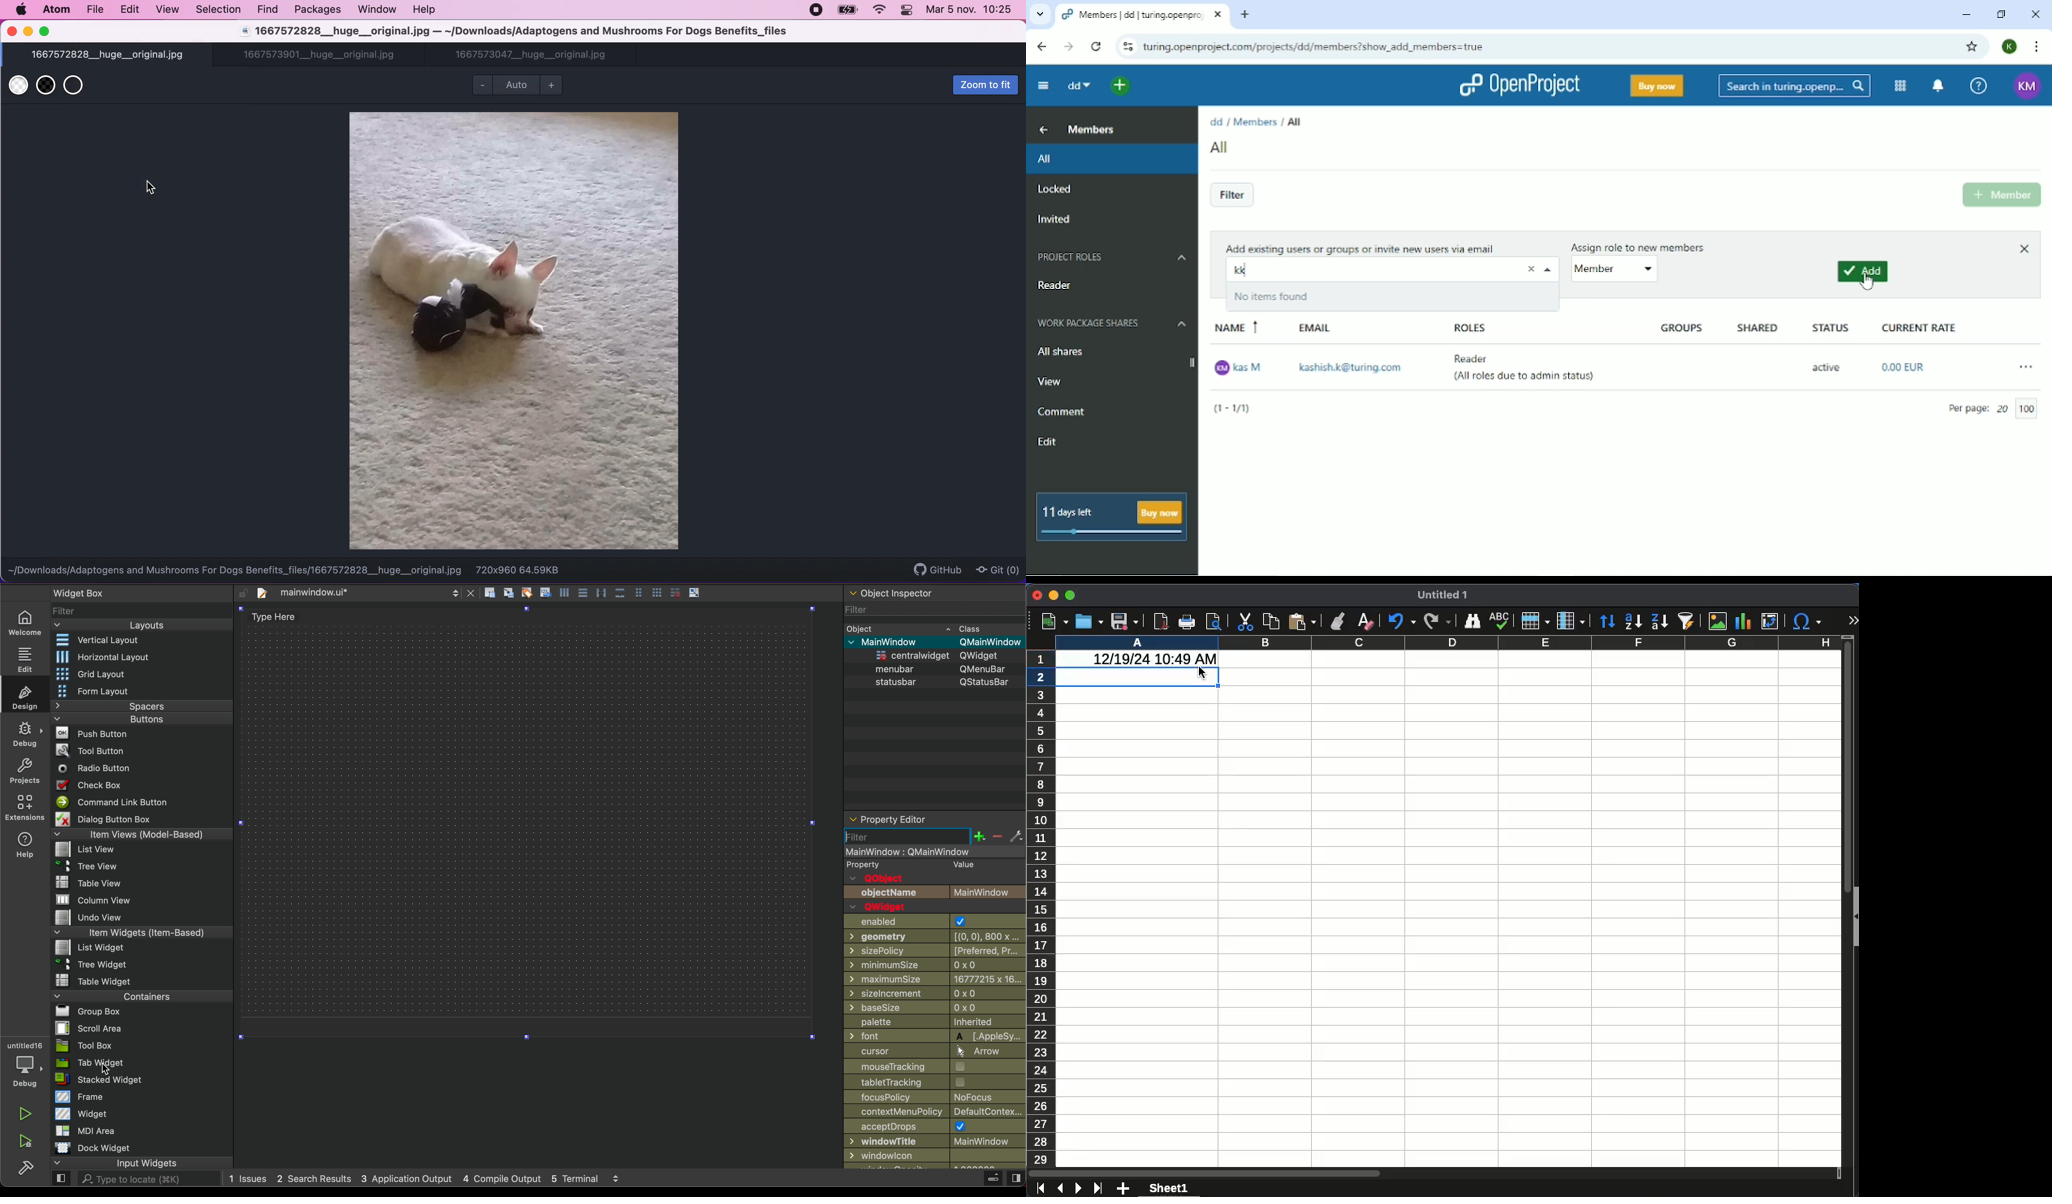 This screenshot has width=2072, height=1204. I want to click on object inspector, so click(934, 595).